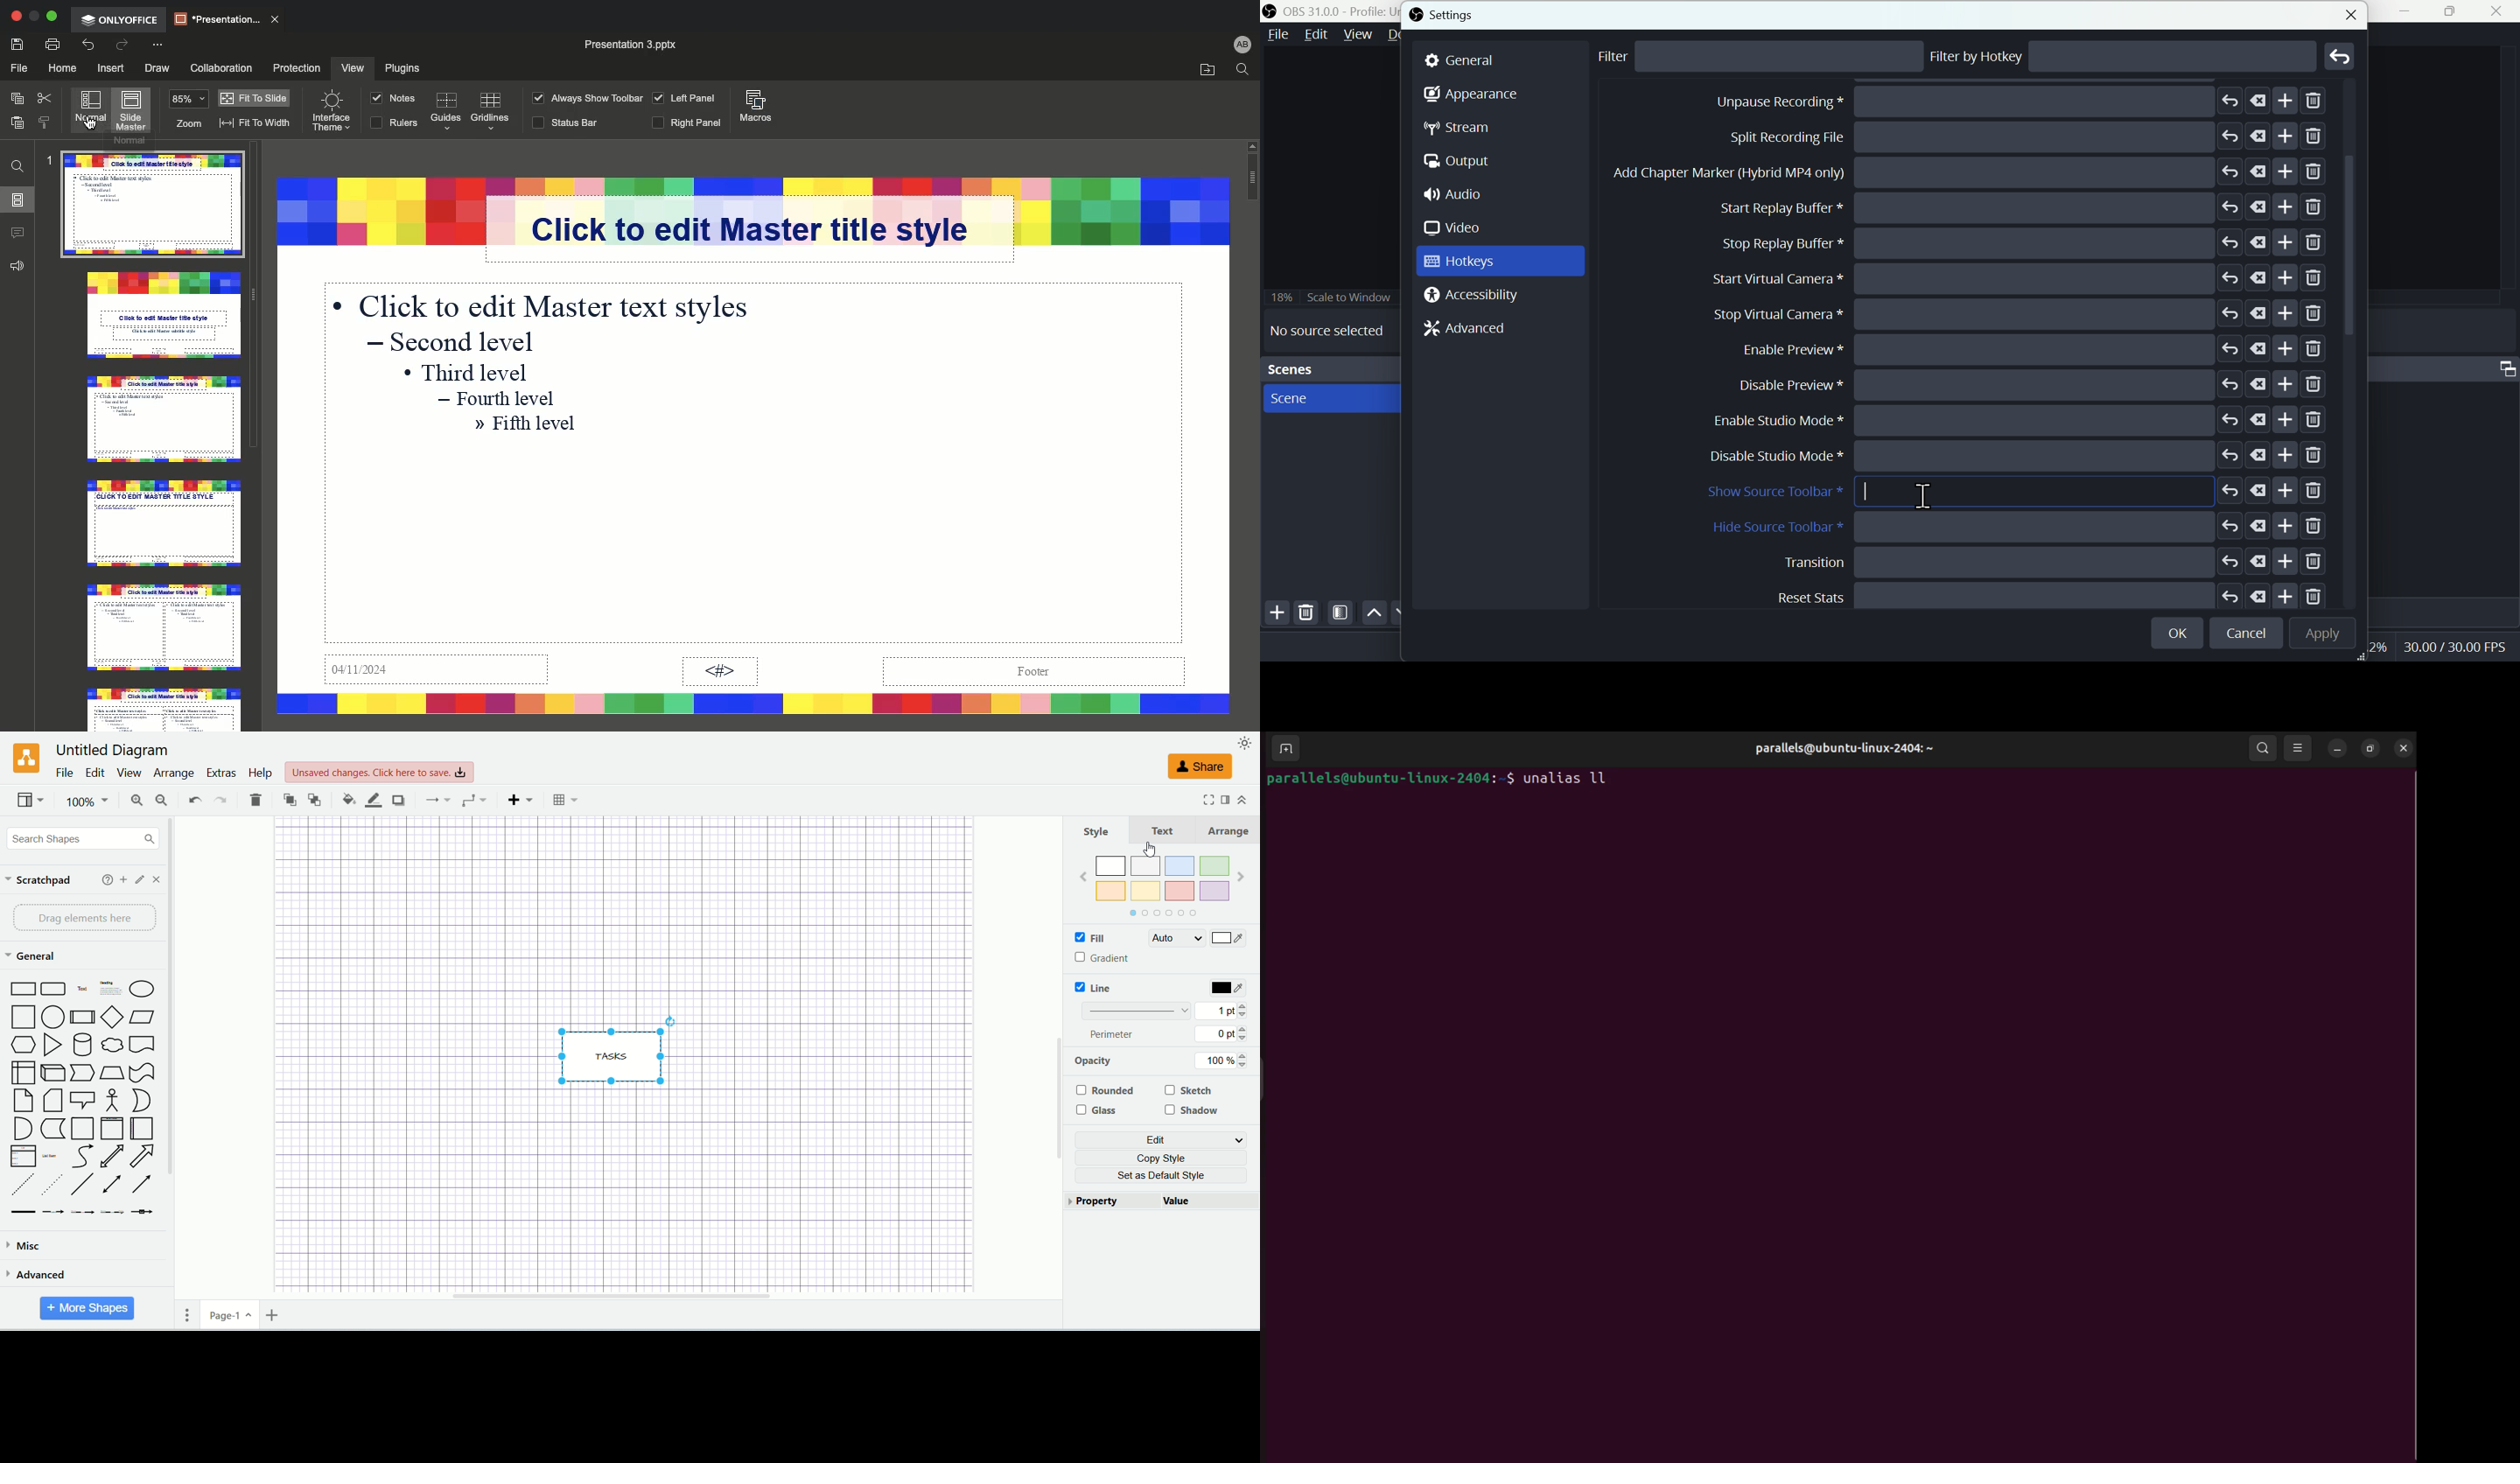 Image resolution: width=2520 pixels, height=1484 pixels. Describe the element at coordinates (22, 1129) in the screenshot. I see `And` at that location.